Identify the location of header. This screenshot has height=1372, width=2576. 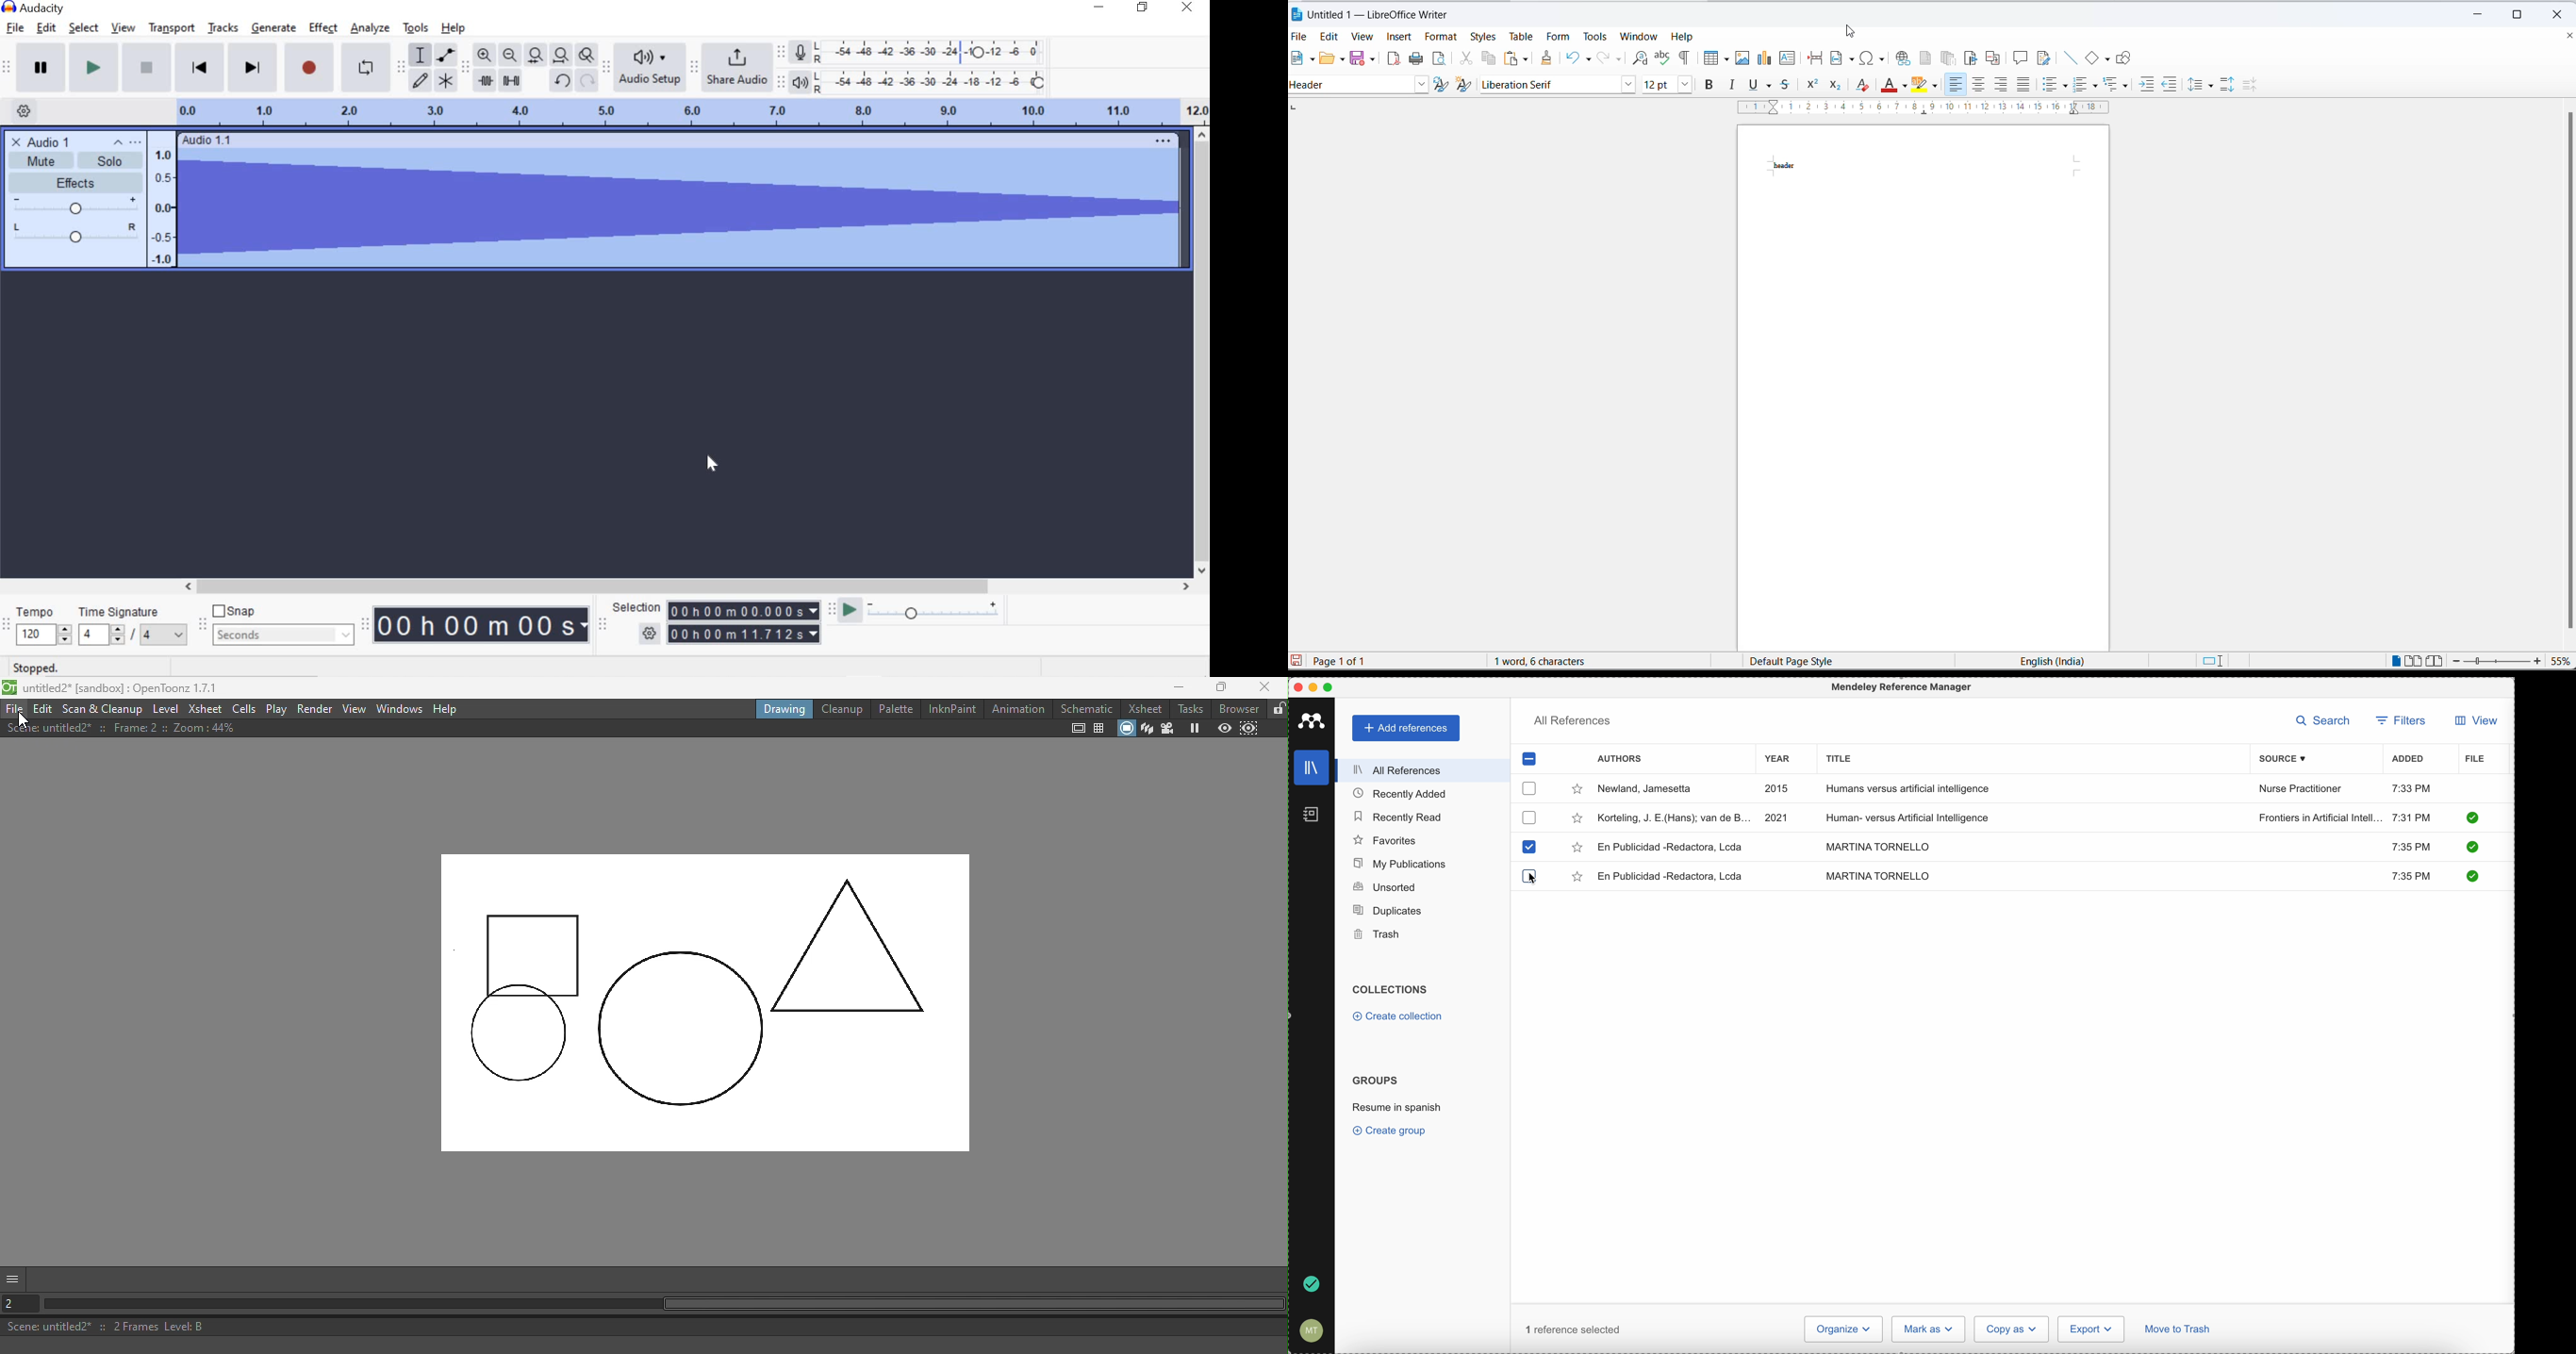
(1780, 165).